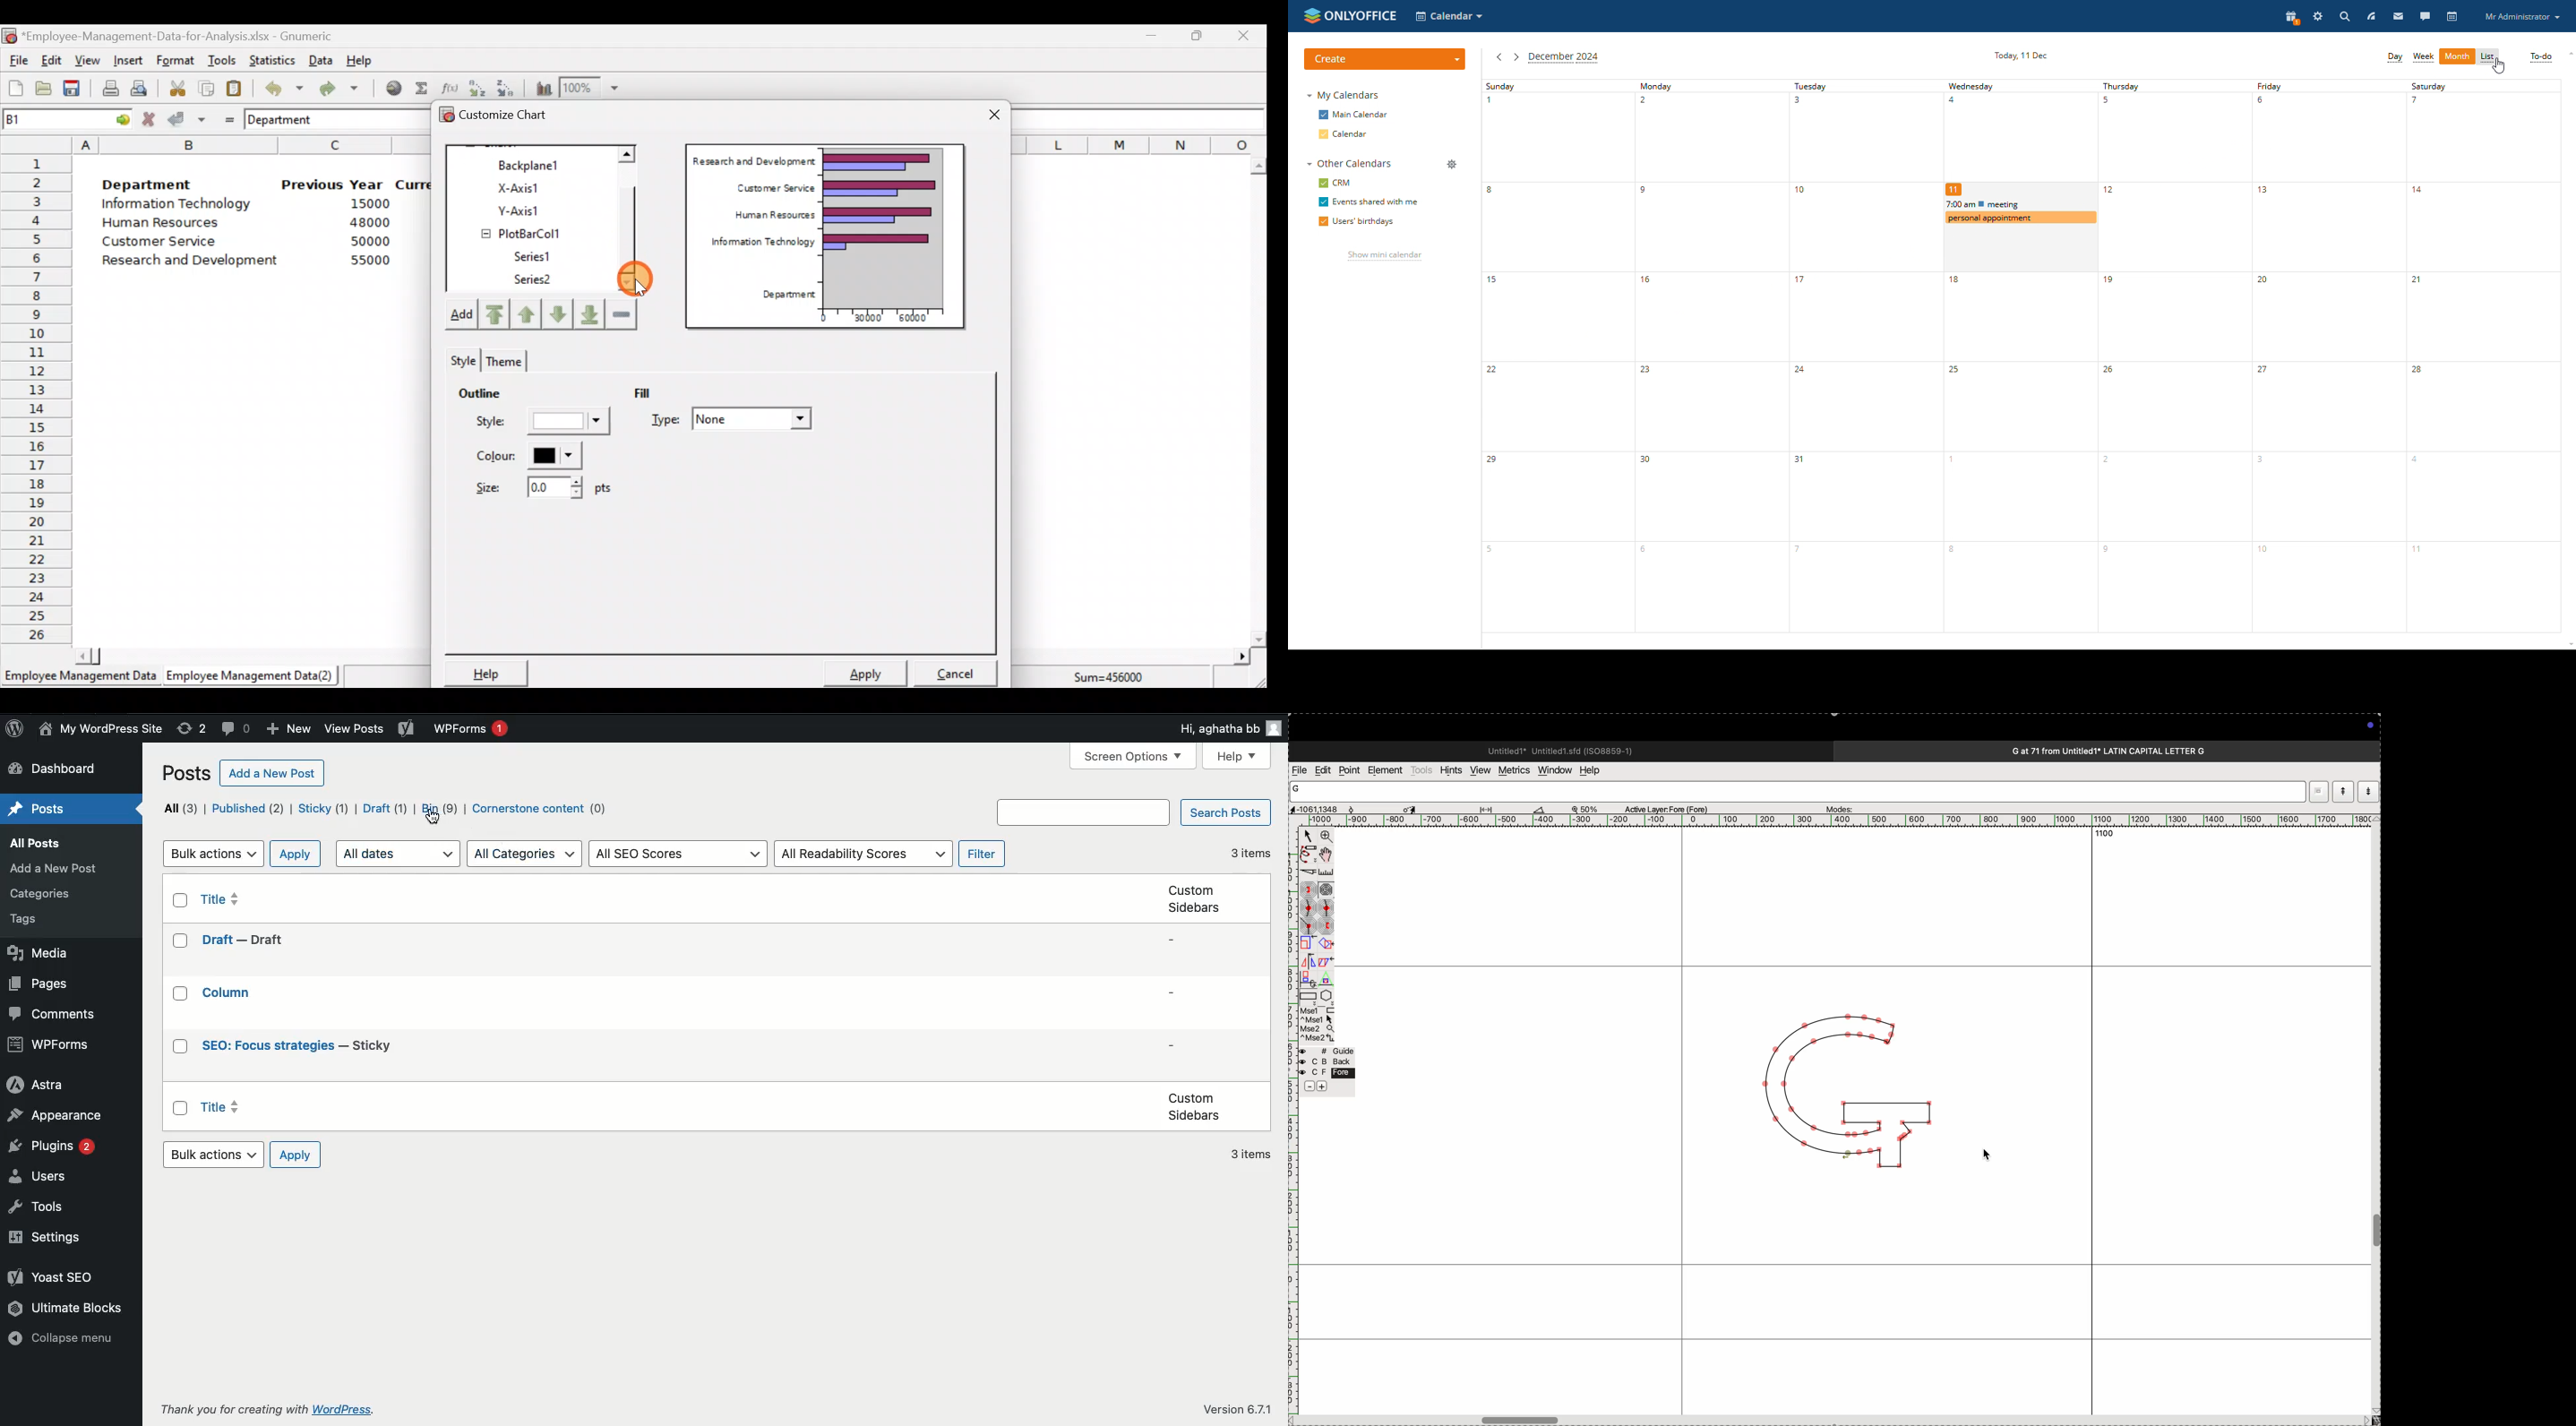 Image resolution: width=2576 pixels, height=1428 pixels. What do you see at coordinates (1450, 16) in the screenshot?
I see `select application` at bounding box center [1450, 16].